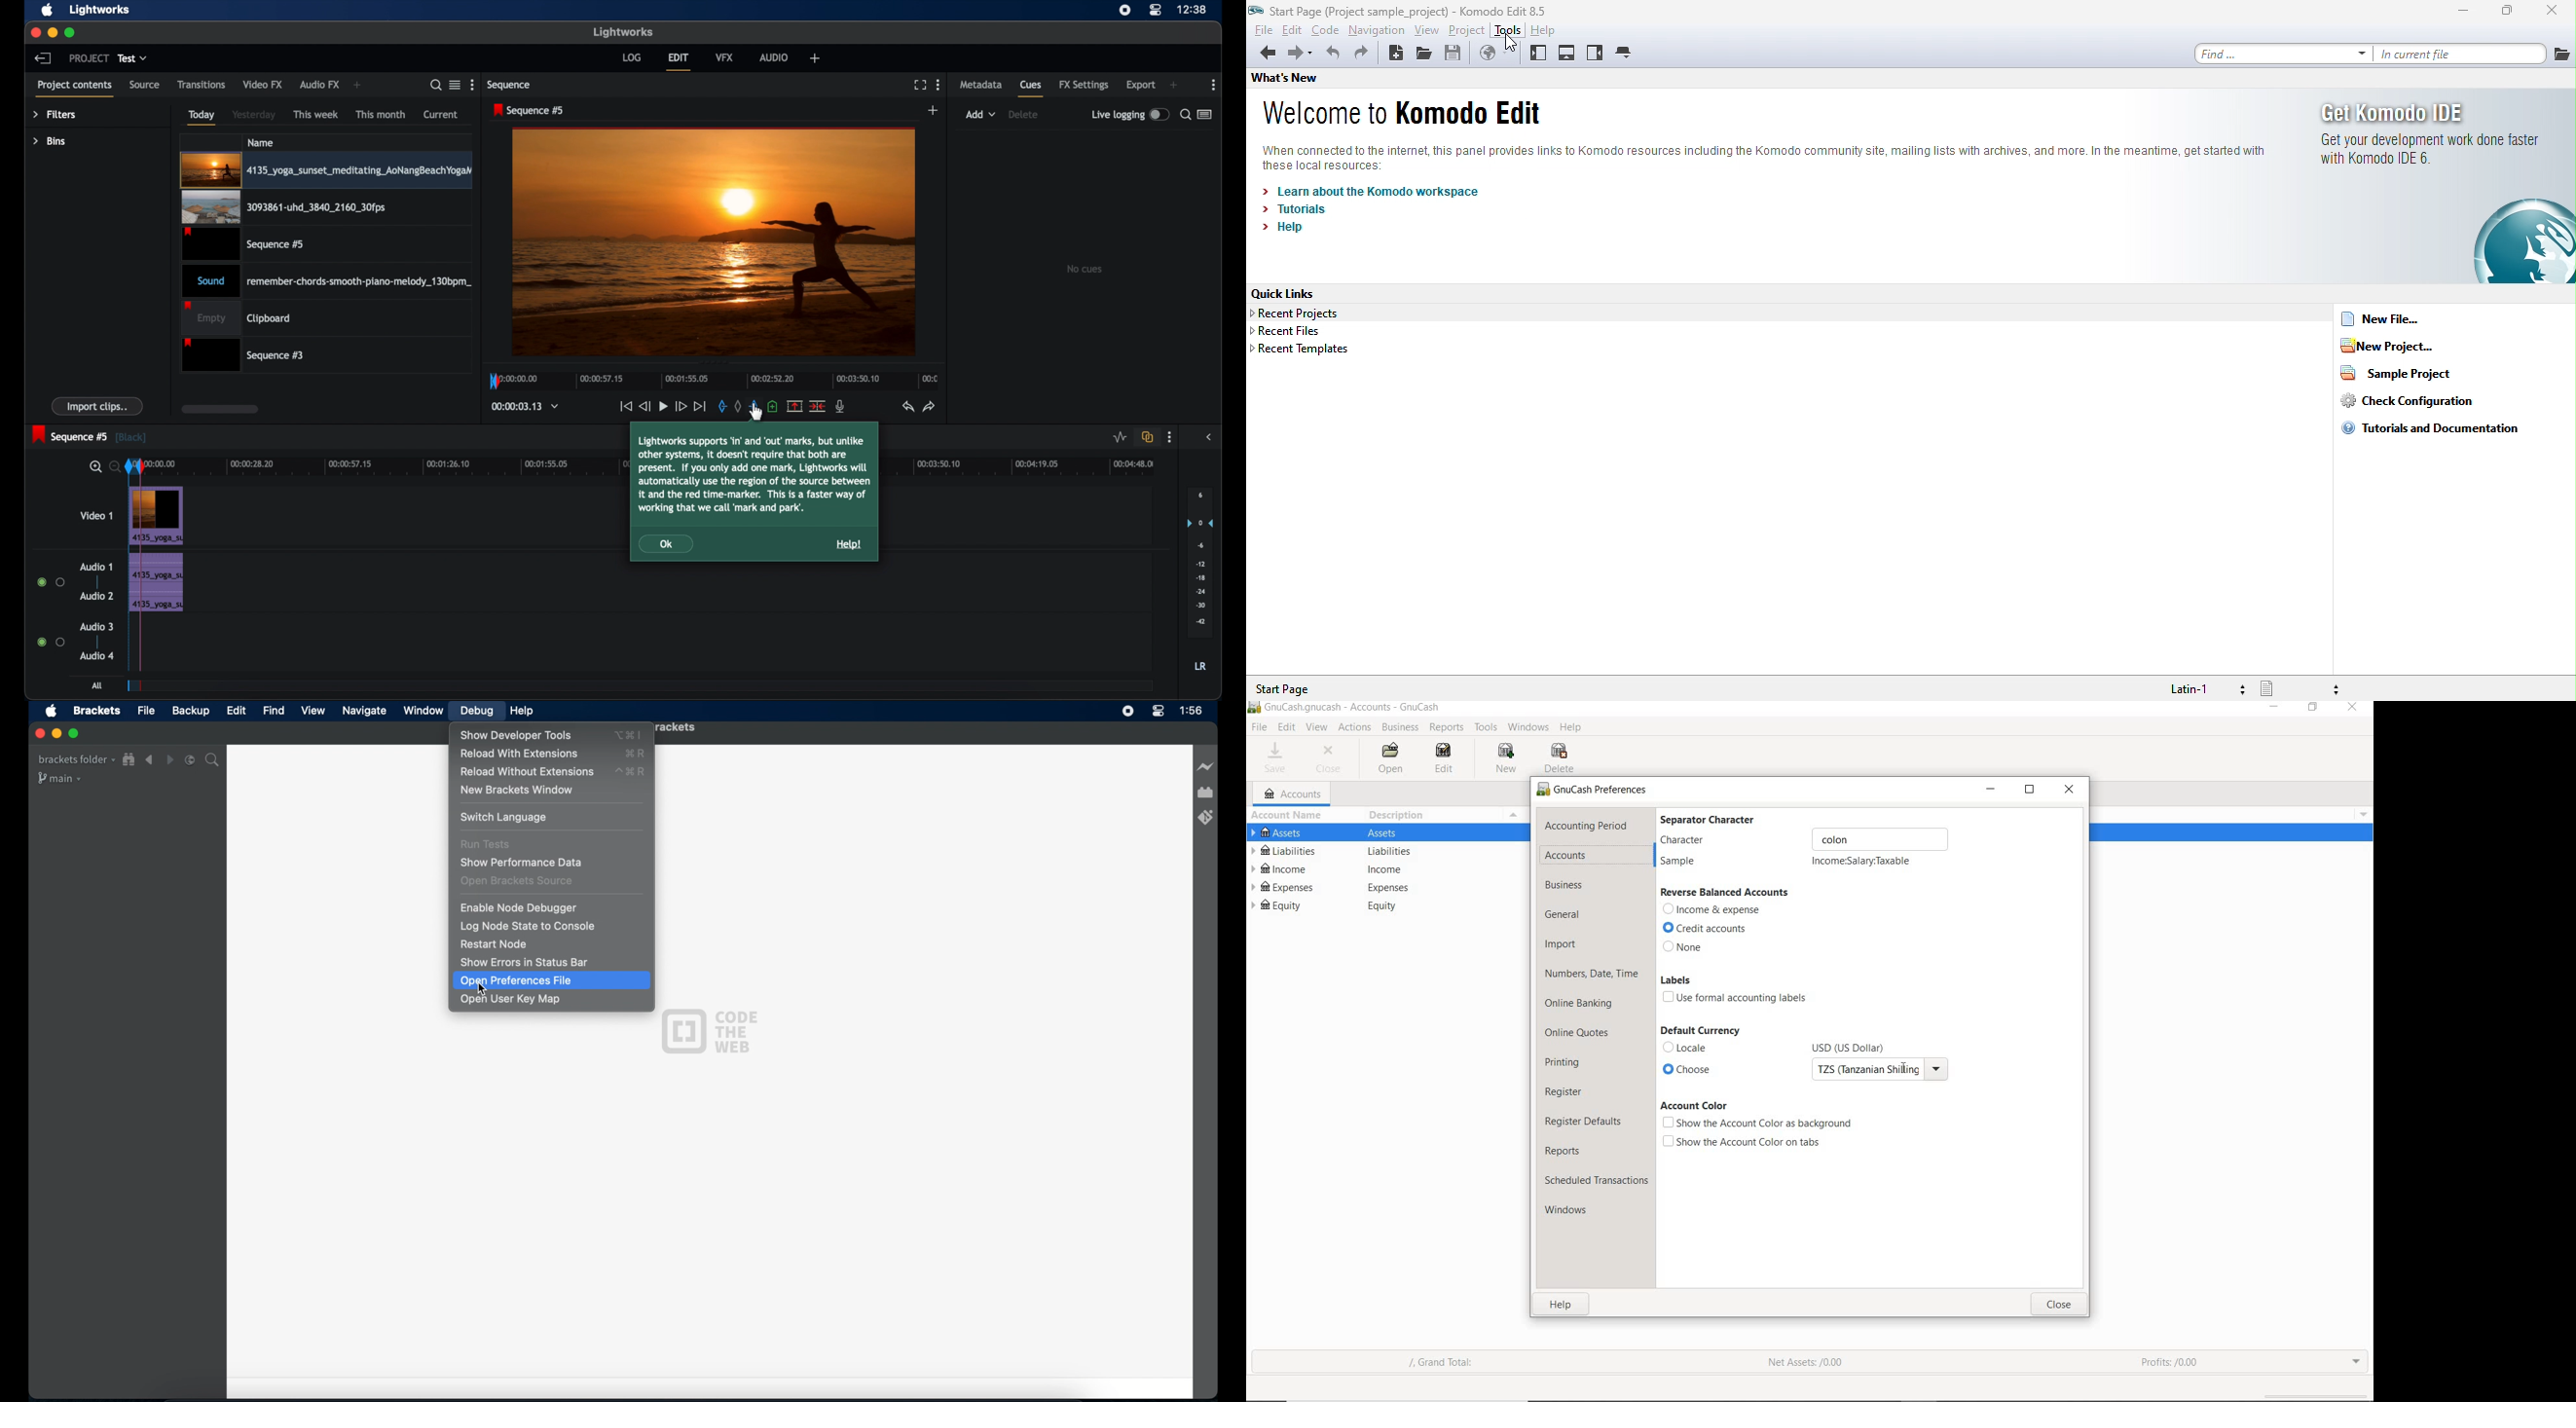  Describe the element at coordinates (522, 711) in the screenshot. I see `help` at that location.